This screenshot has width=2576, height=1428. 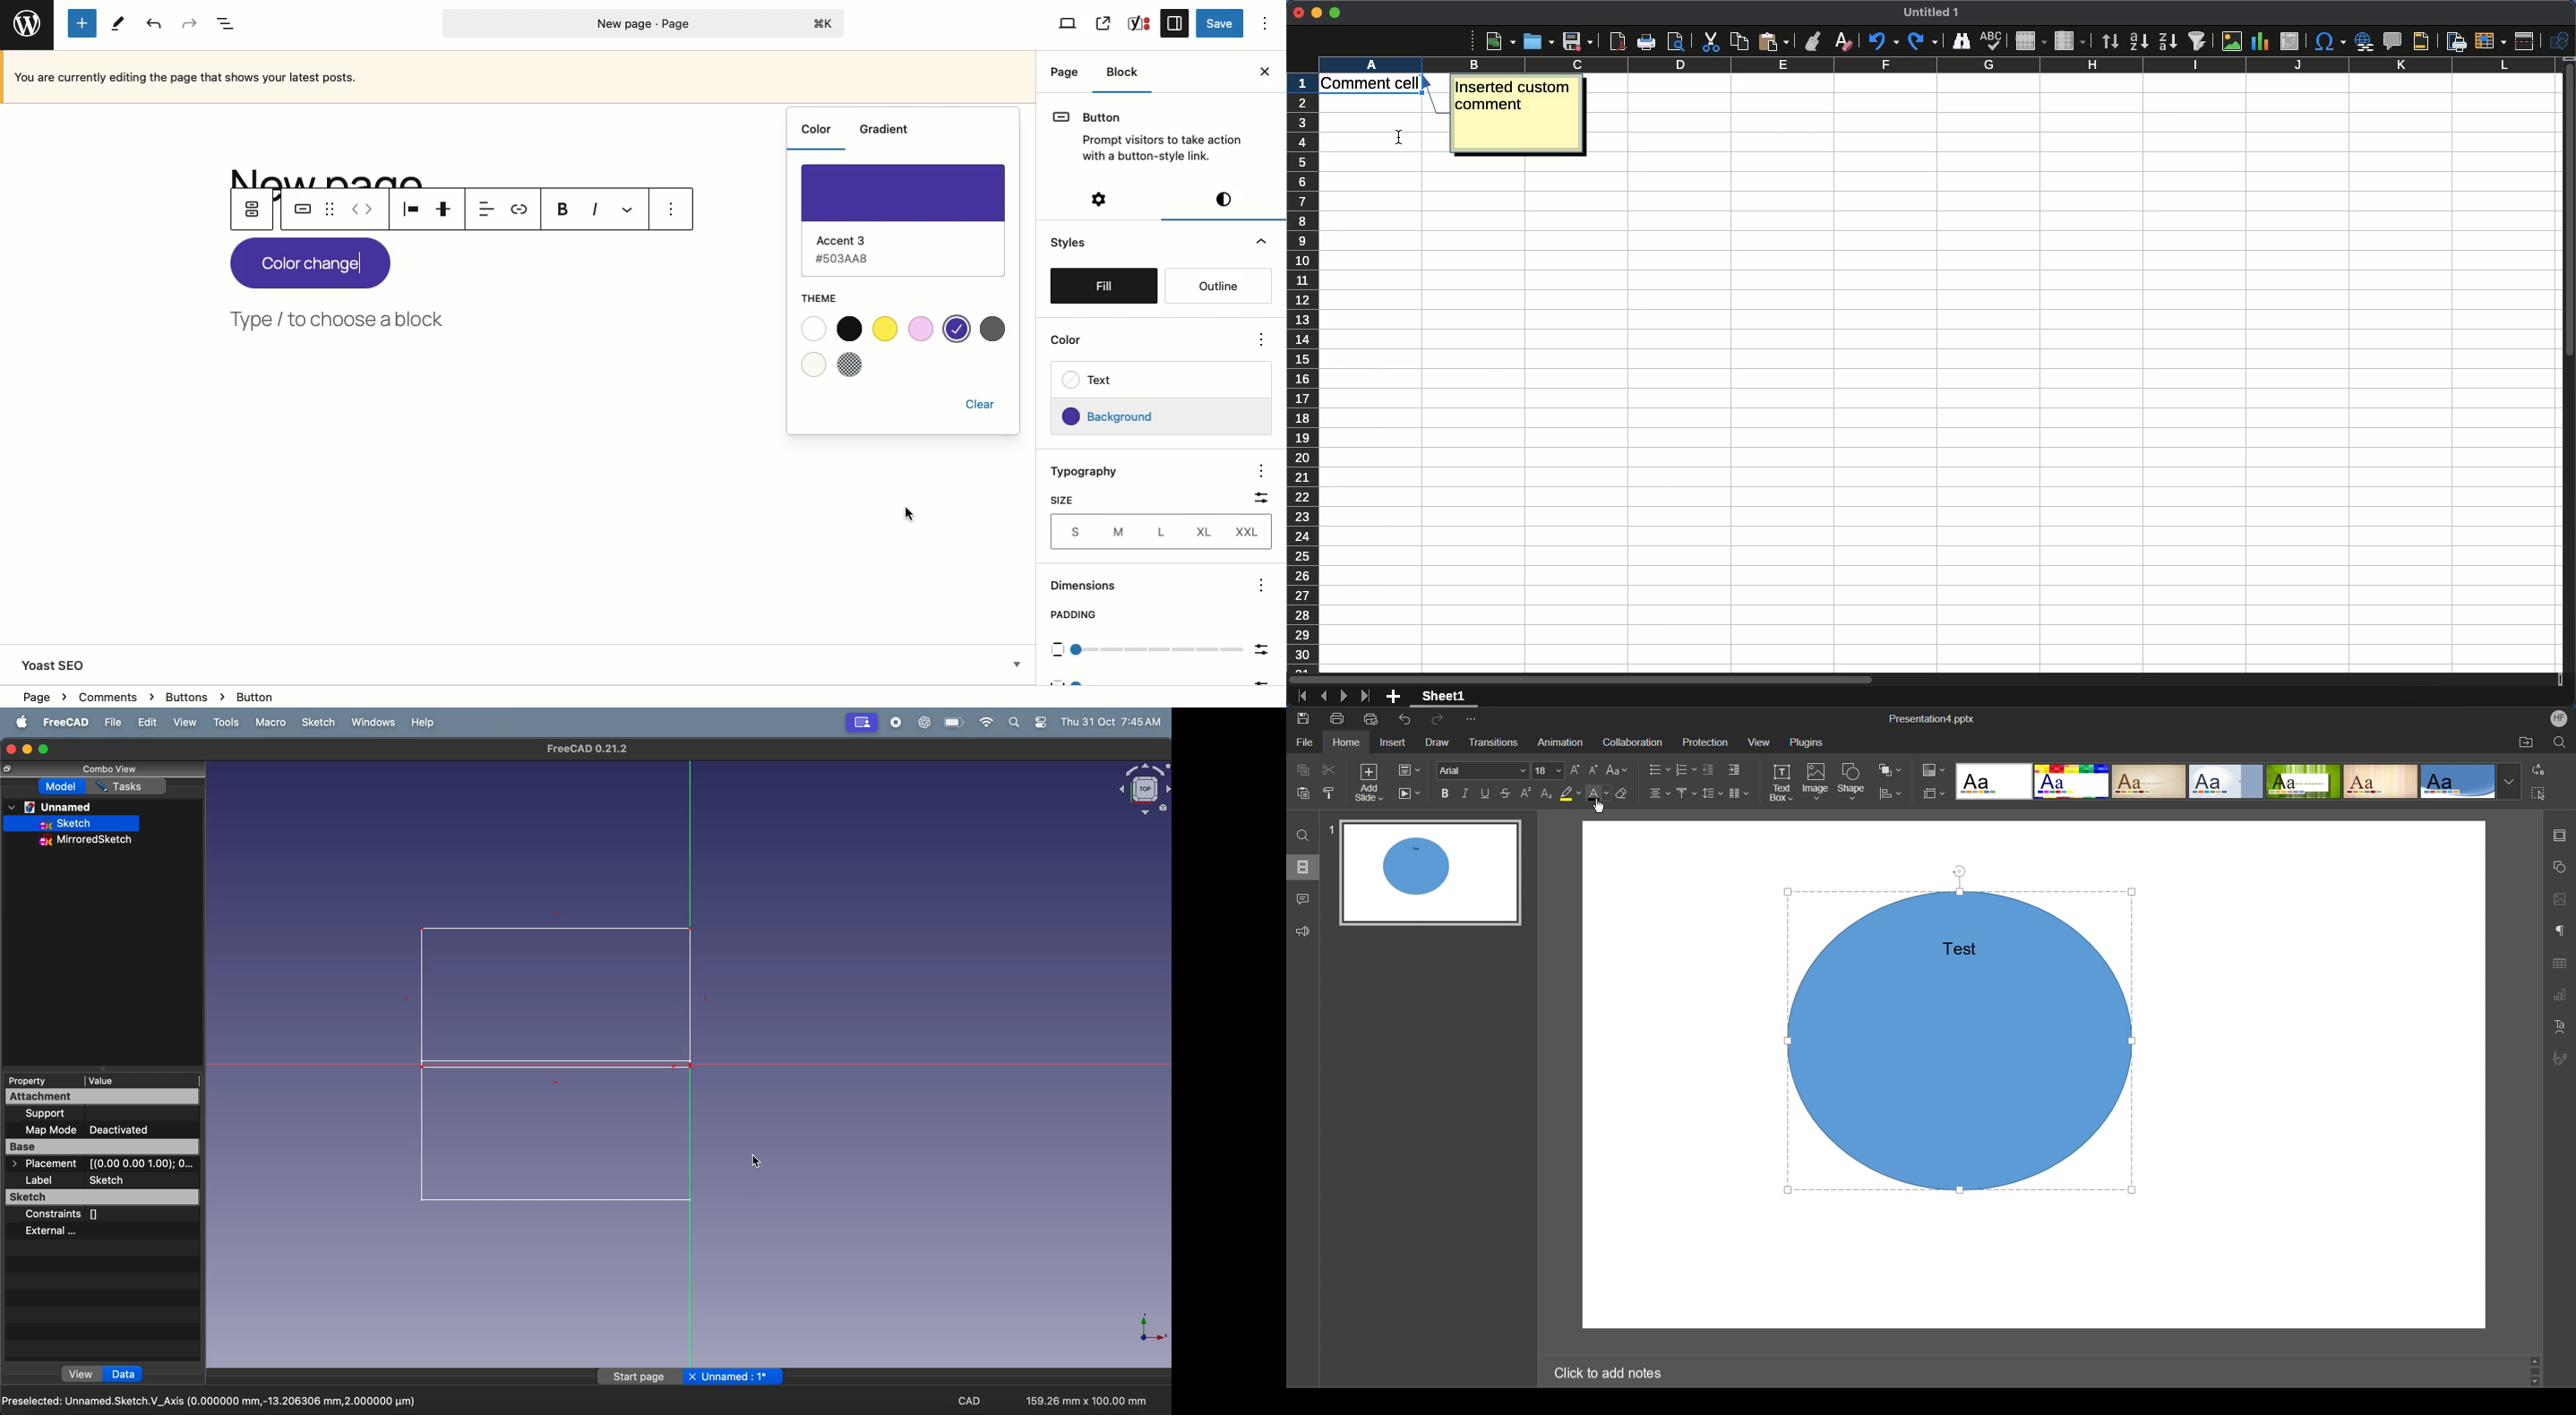 I want to click on time and date, so click(x=1111, y=721).